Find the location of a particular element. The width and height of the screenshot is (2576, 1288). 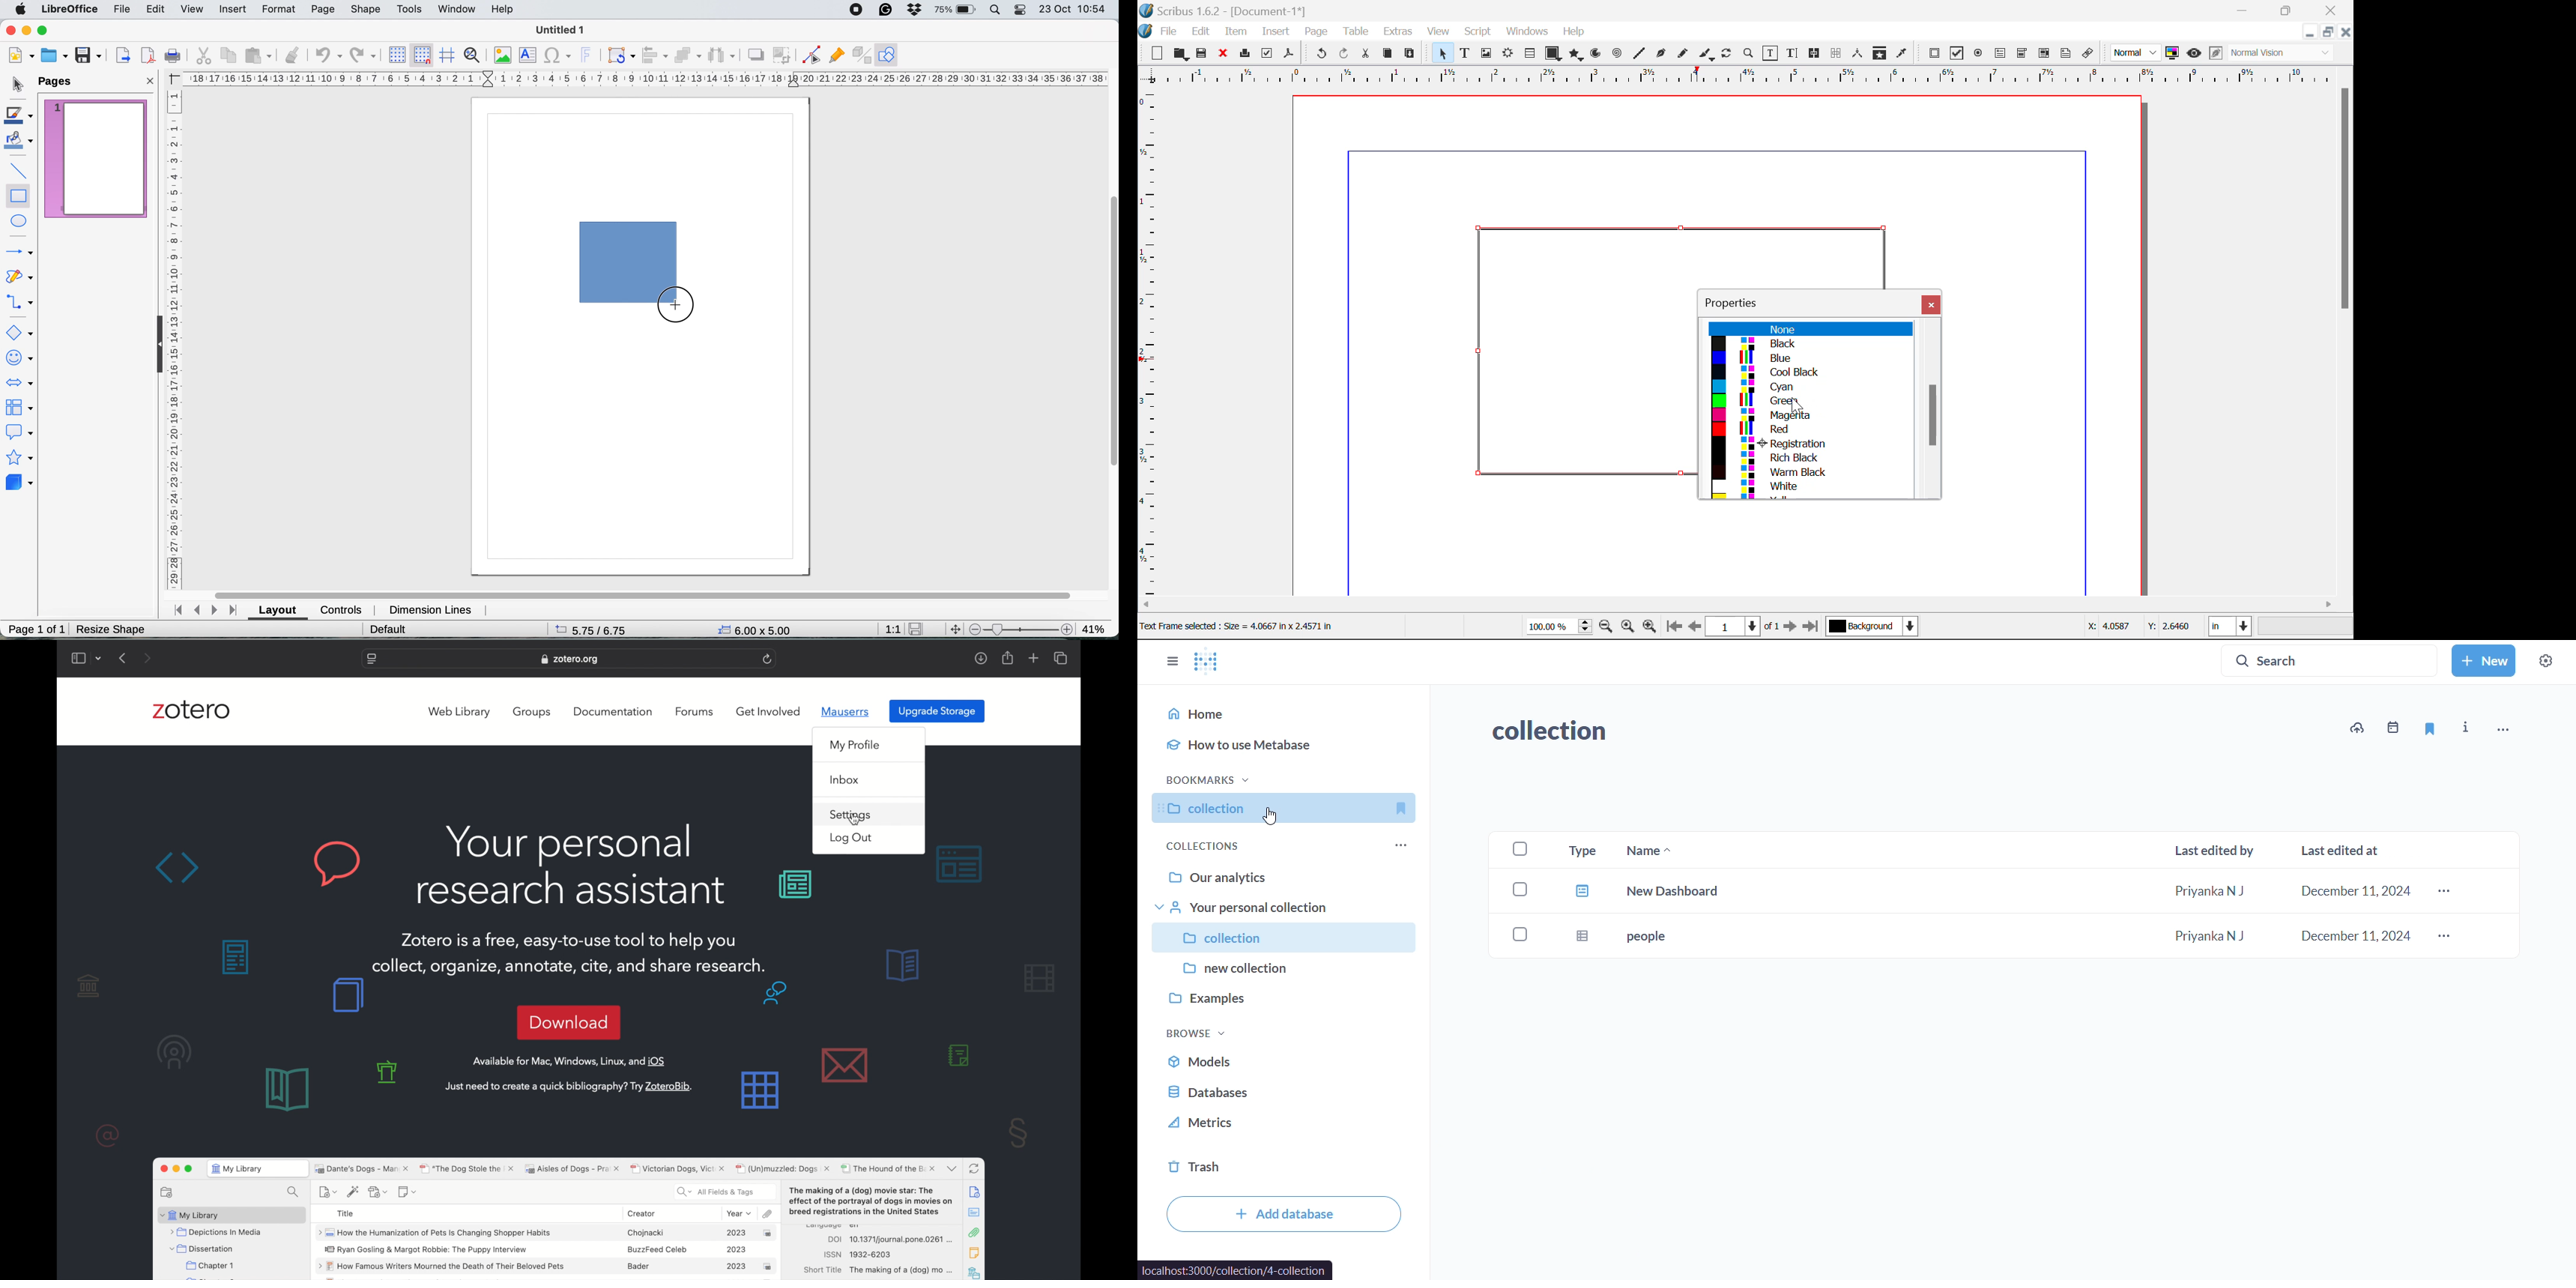

December 11,2024 is located at coordinates (2350, 935).